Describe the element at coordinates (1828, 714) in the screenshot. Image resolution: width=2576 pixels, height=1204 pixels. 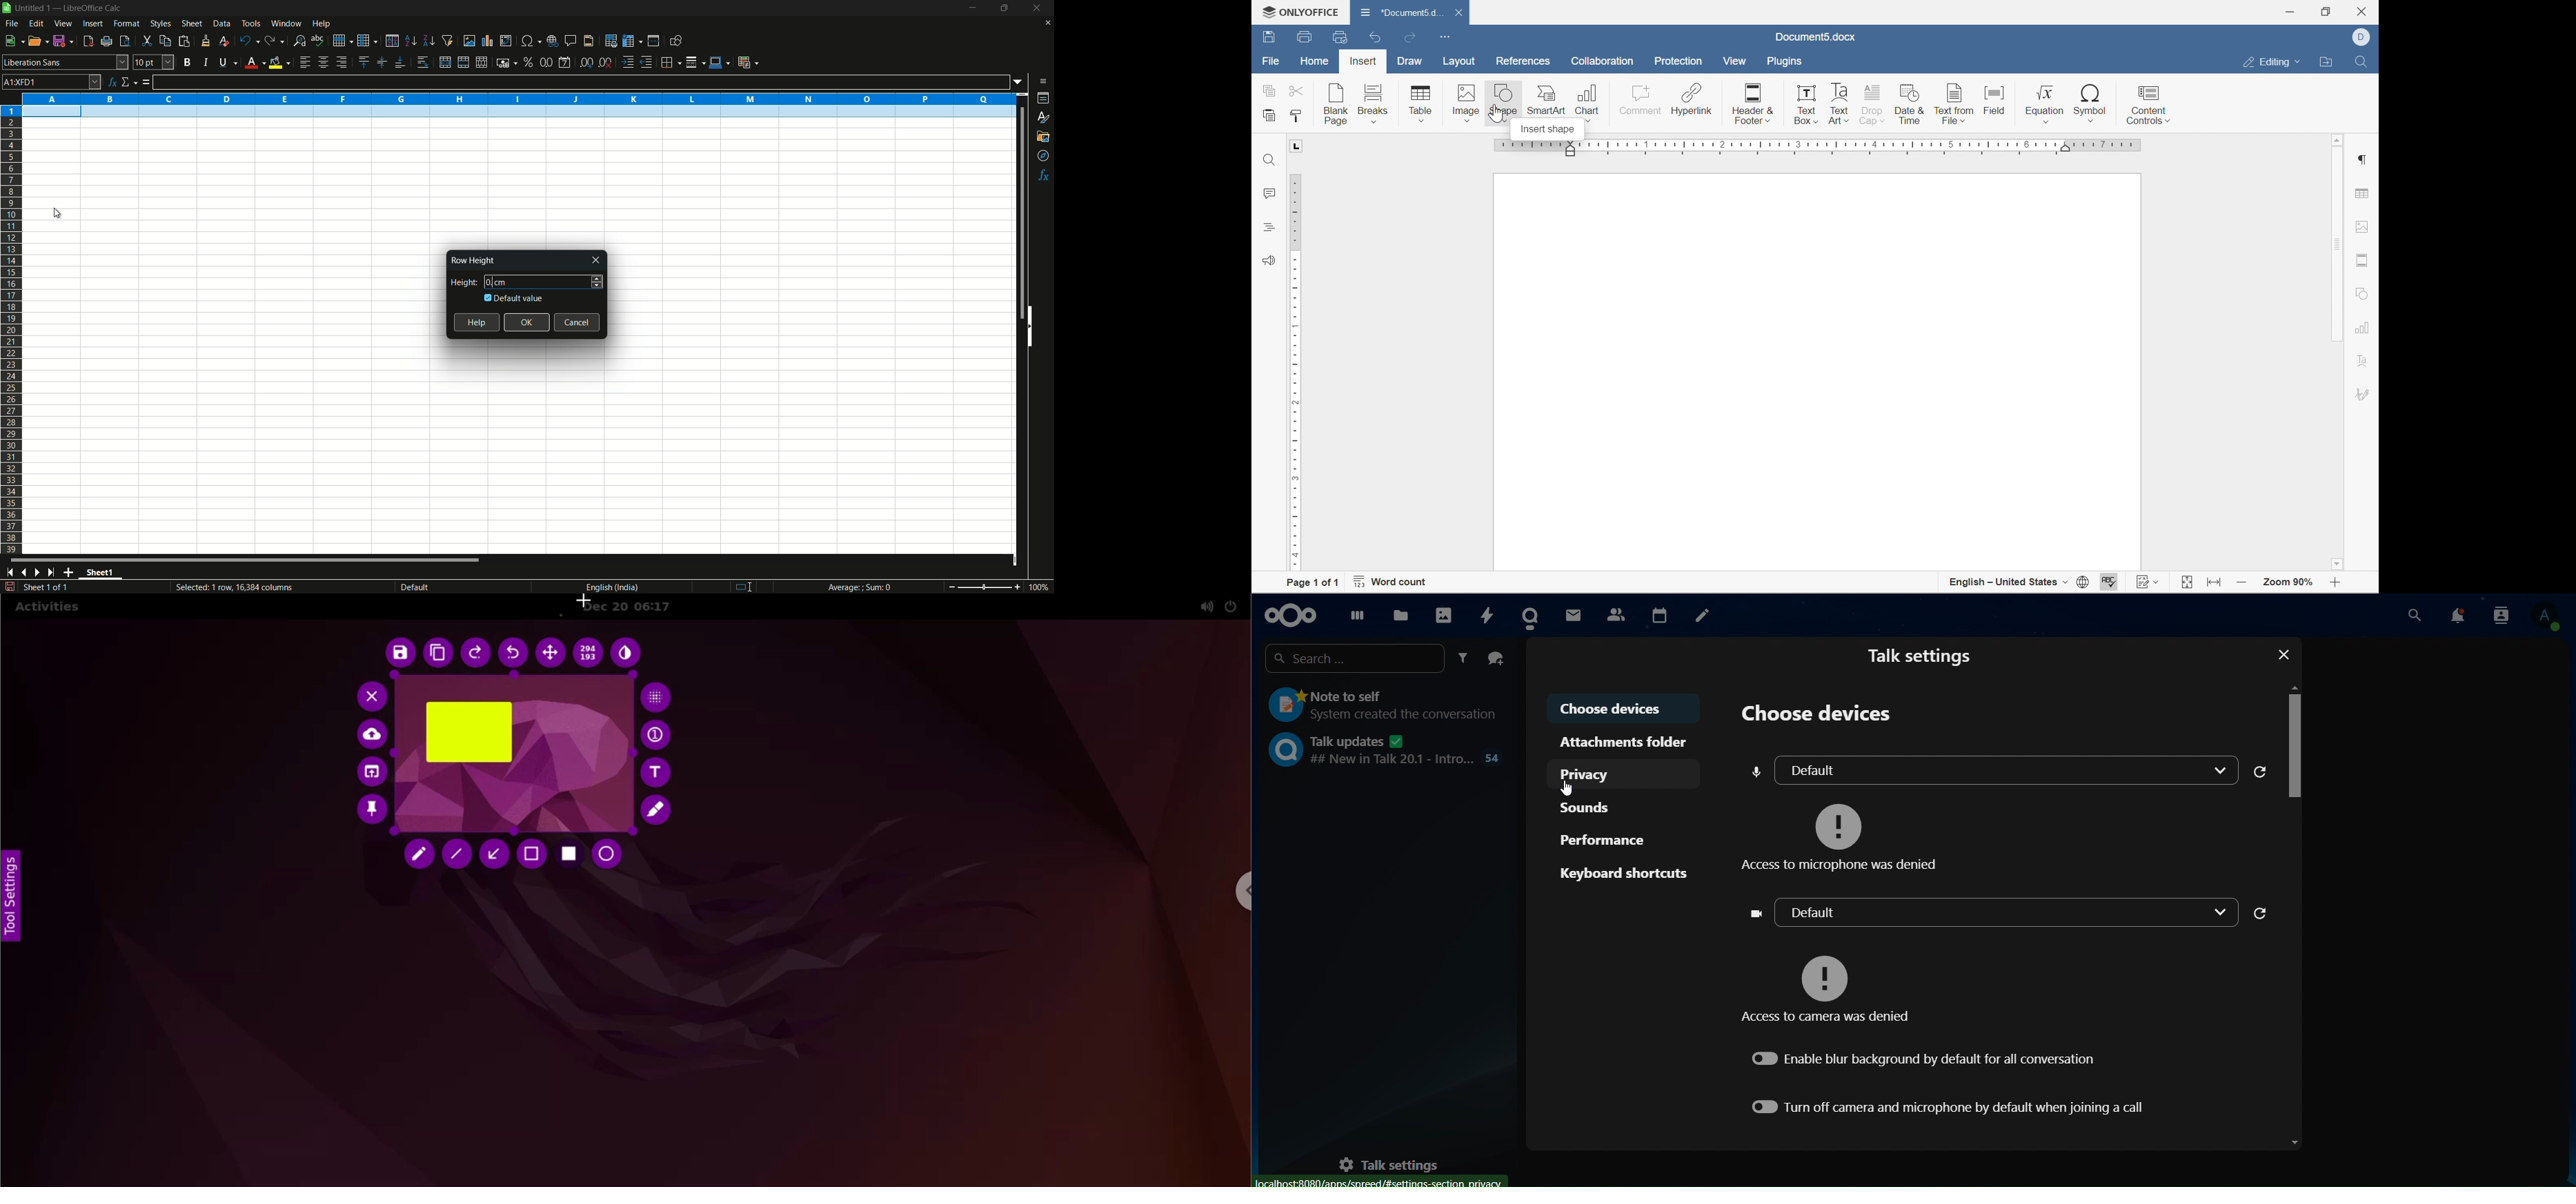
I see `choose devices` at that location.